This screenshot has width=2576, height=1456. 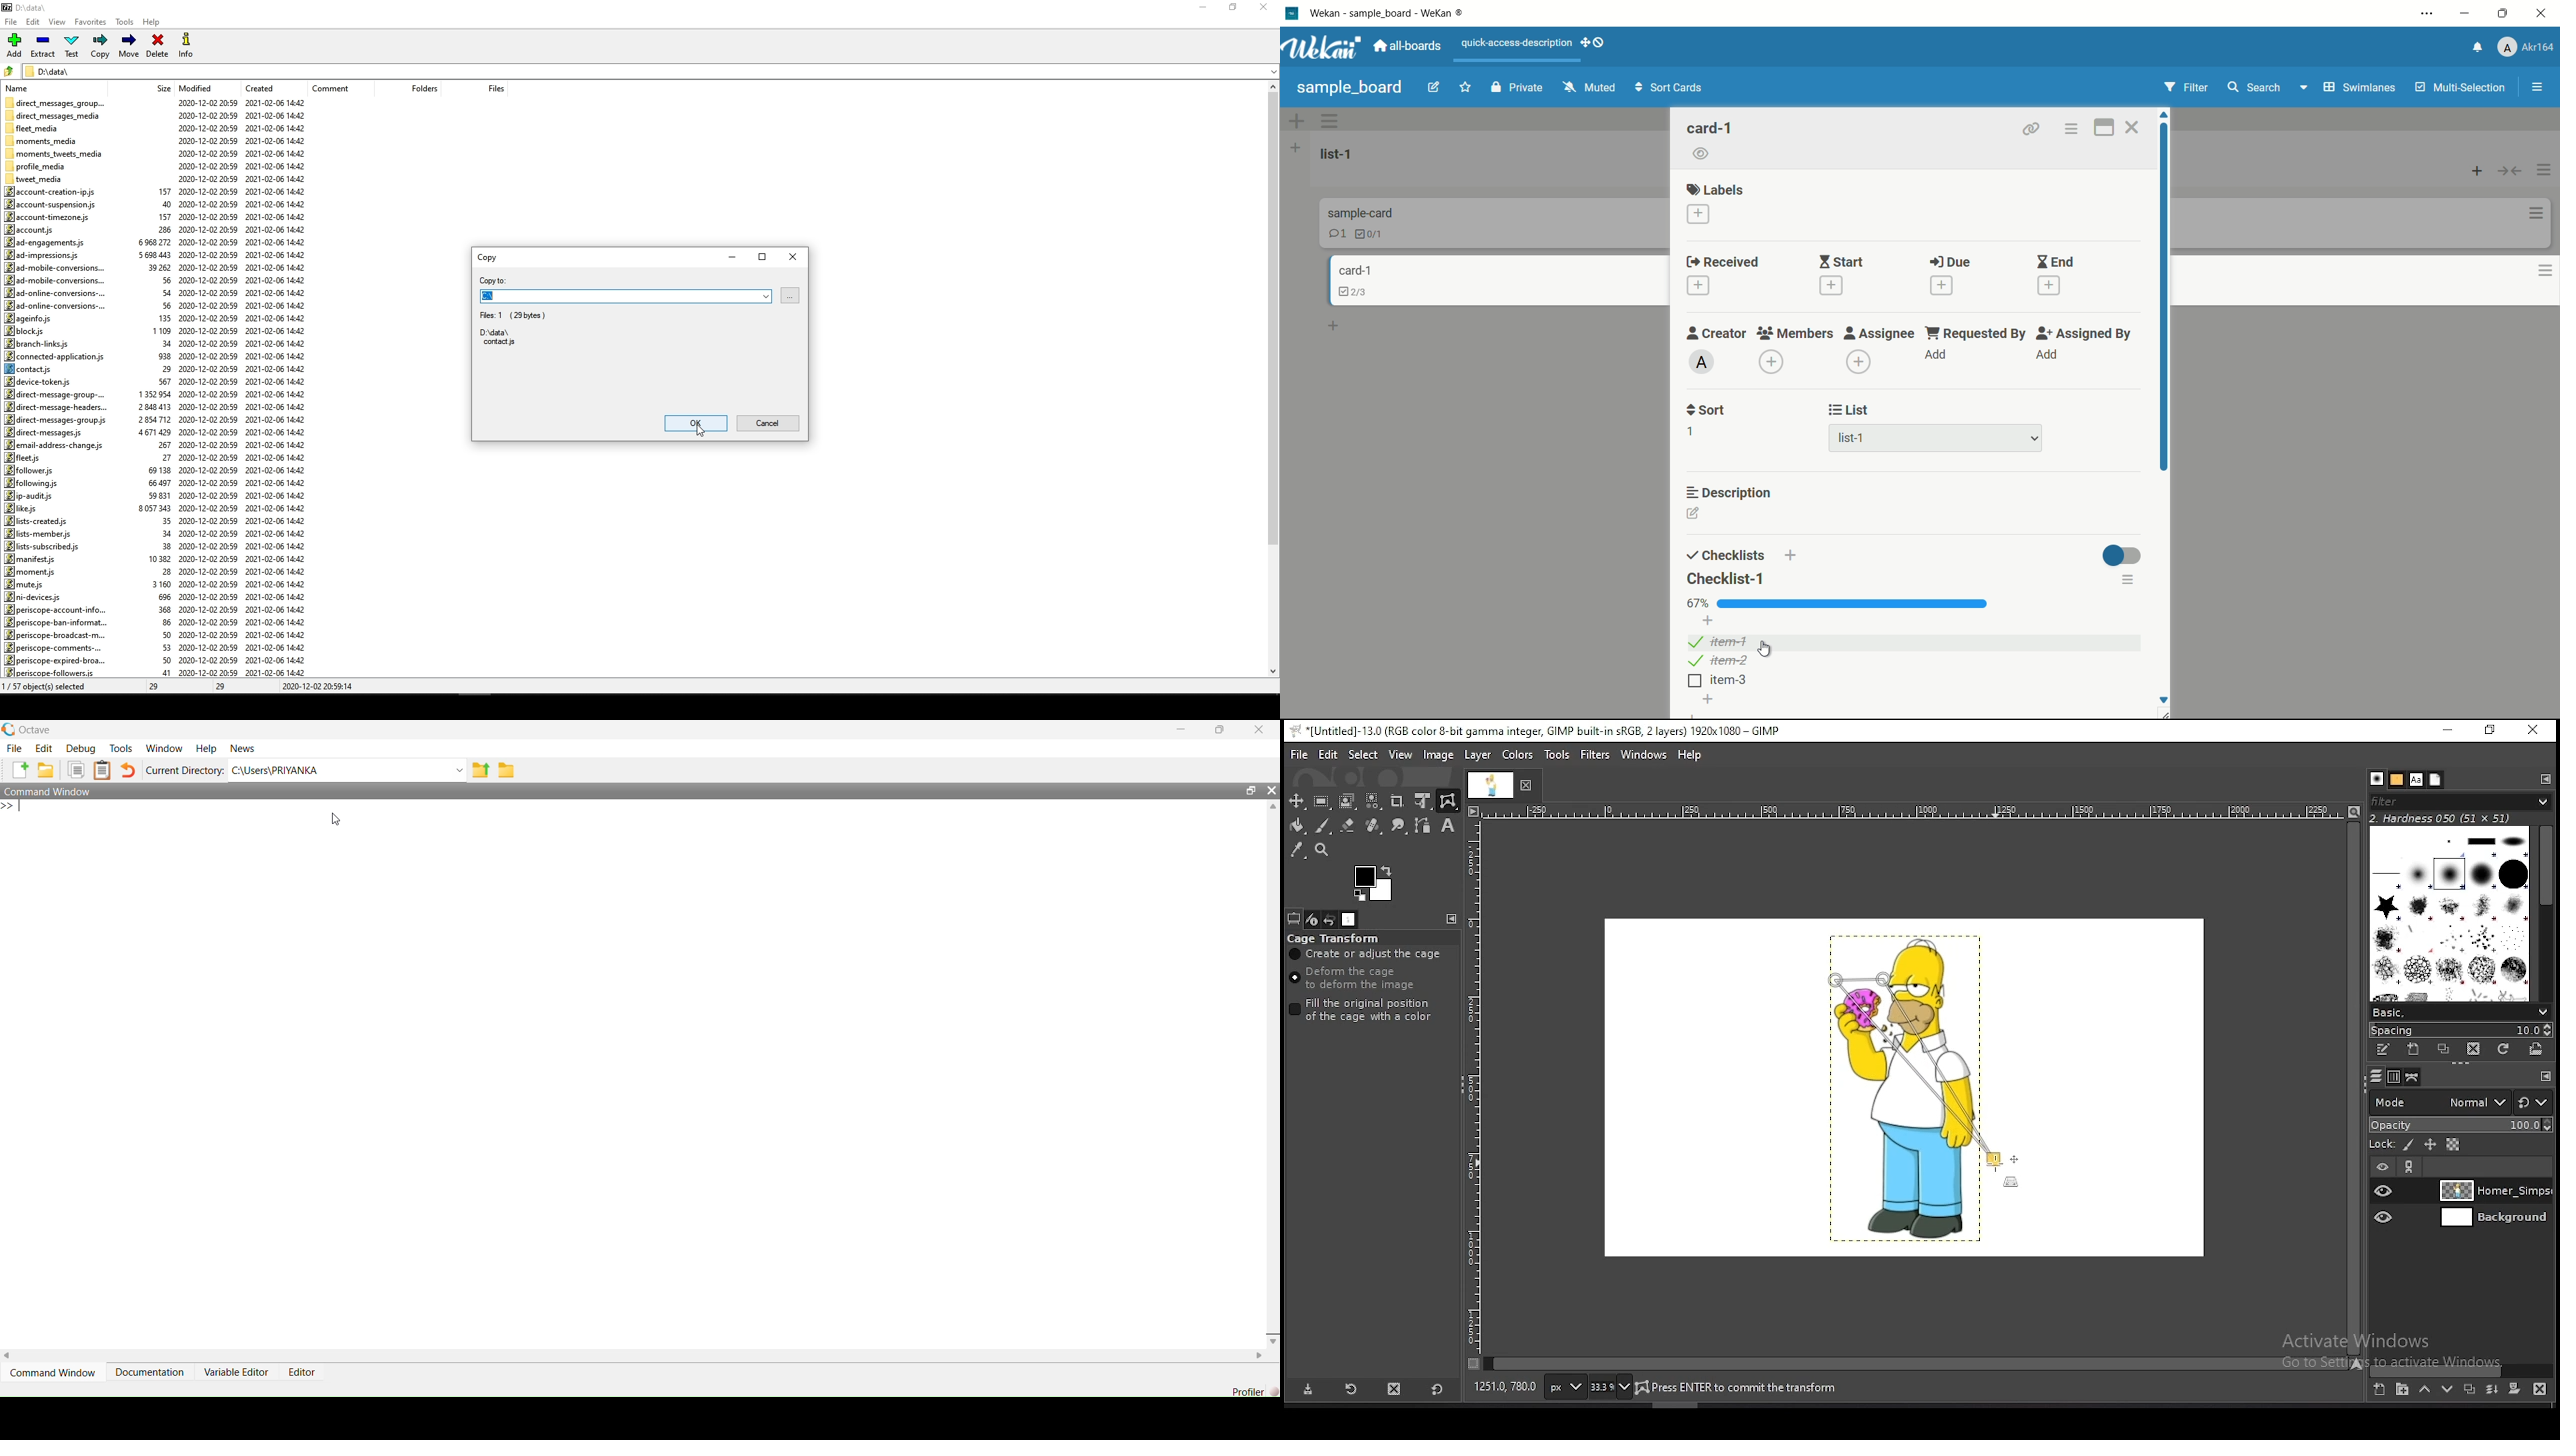 I want to click on files, so click(x=487, y=87).